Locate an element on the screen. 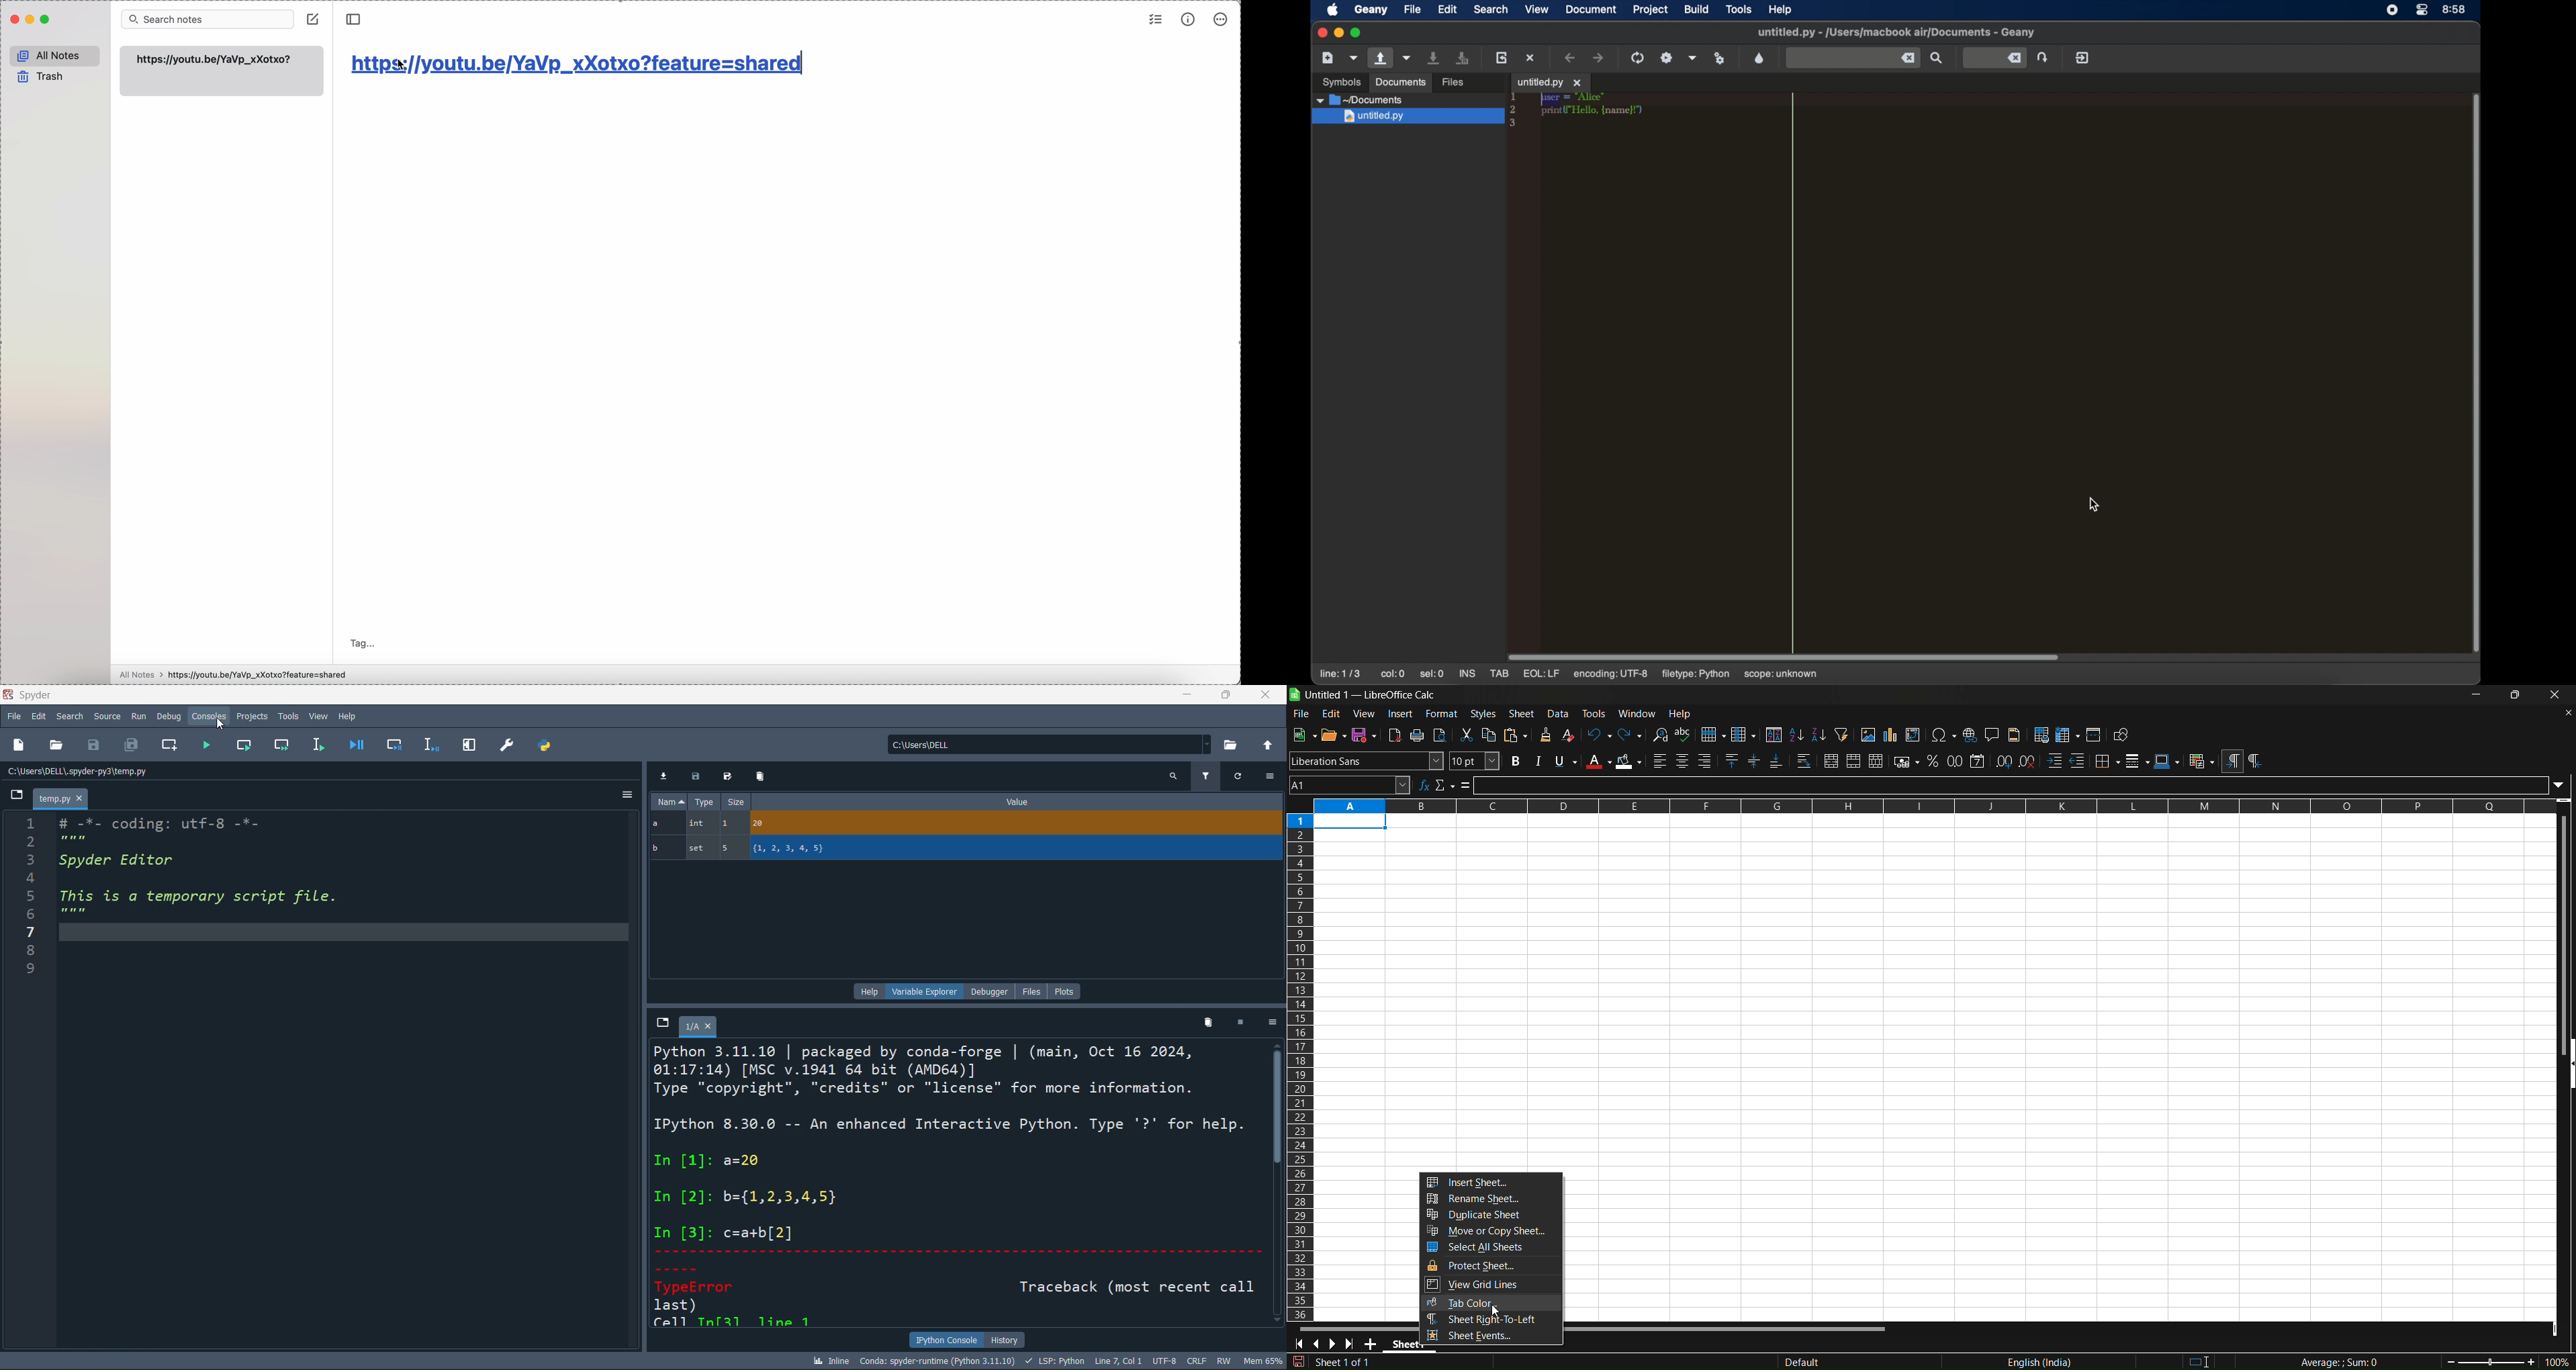  browse tabs is located at coordinates (14, 796).